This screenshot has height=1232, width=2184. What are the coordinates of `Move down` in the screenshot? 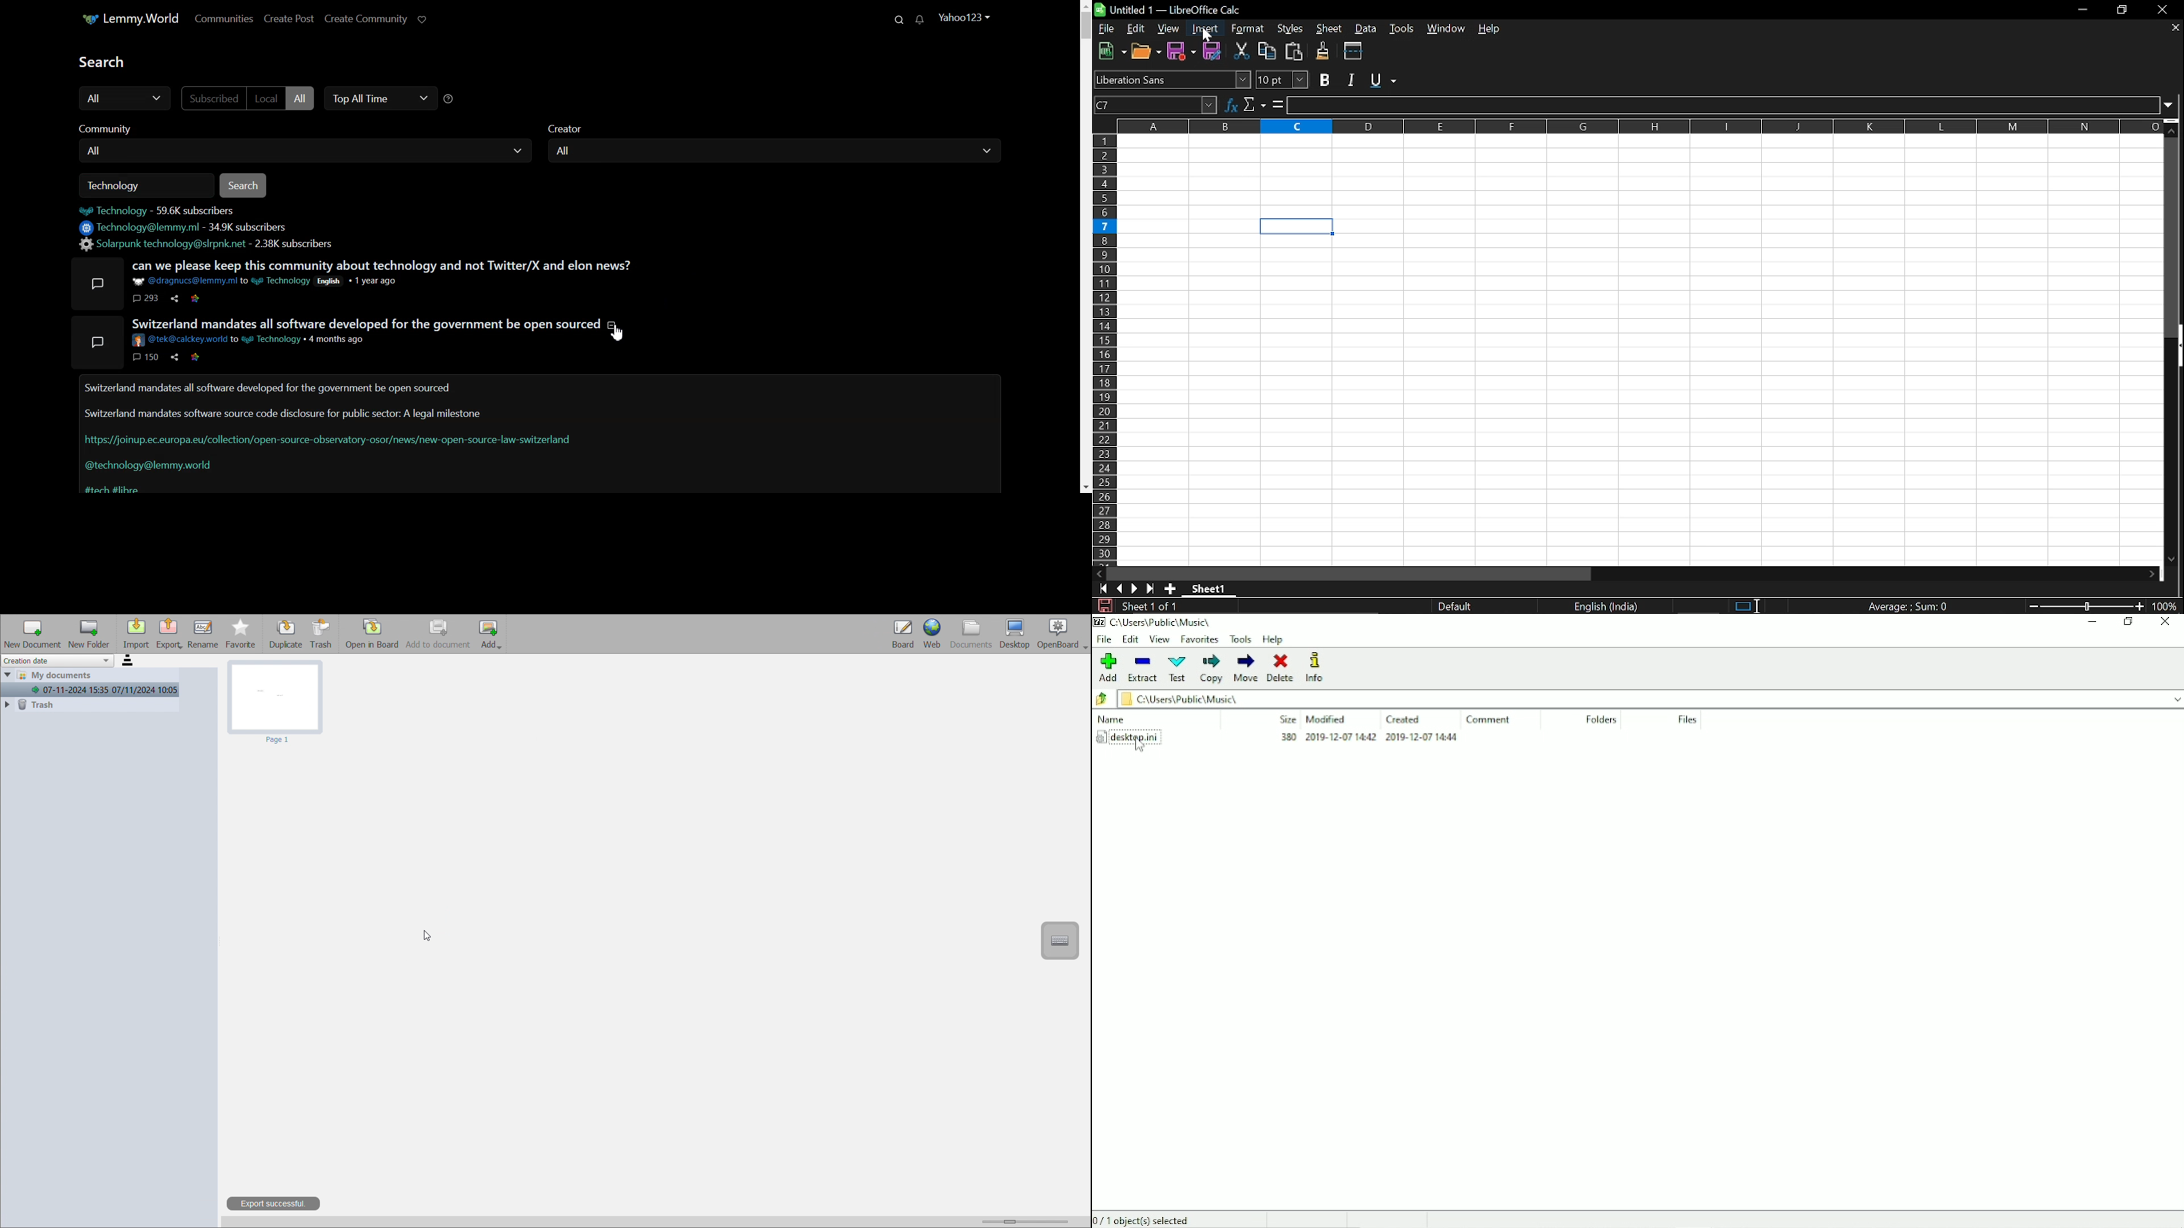 It's located at (2172, 560).